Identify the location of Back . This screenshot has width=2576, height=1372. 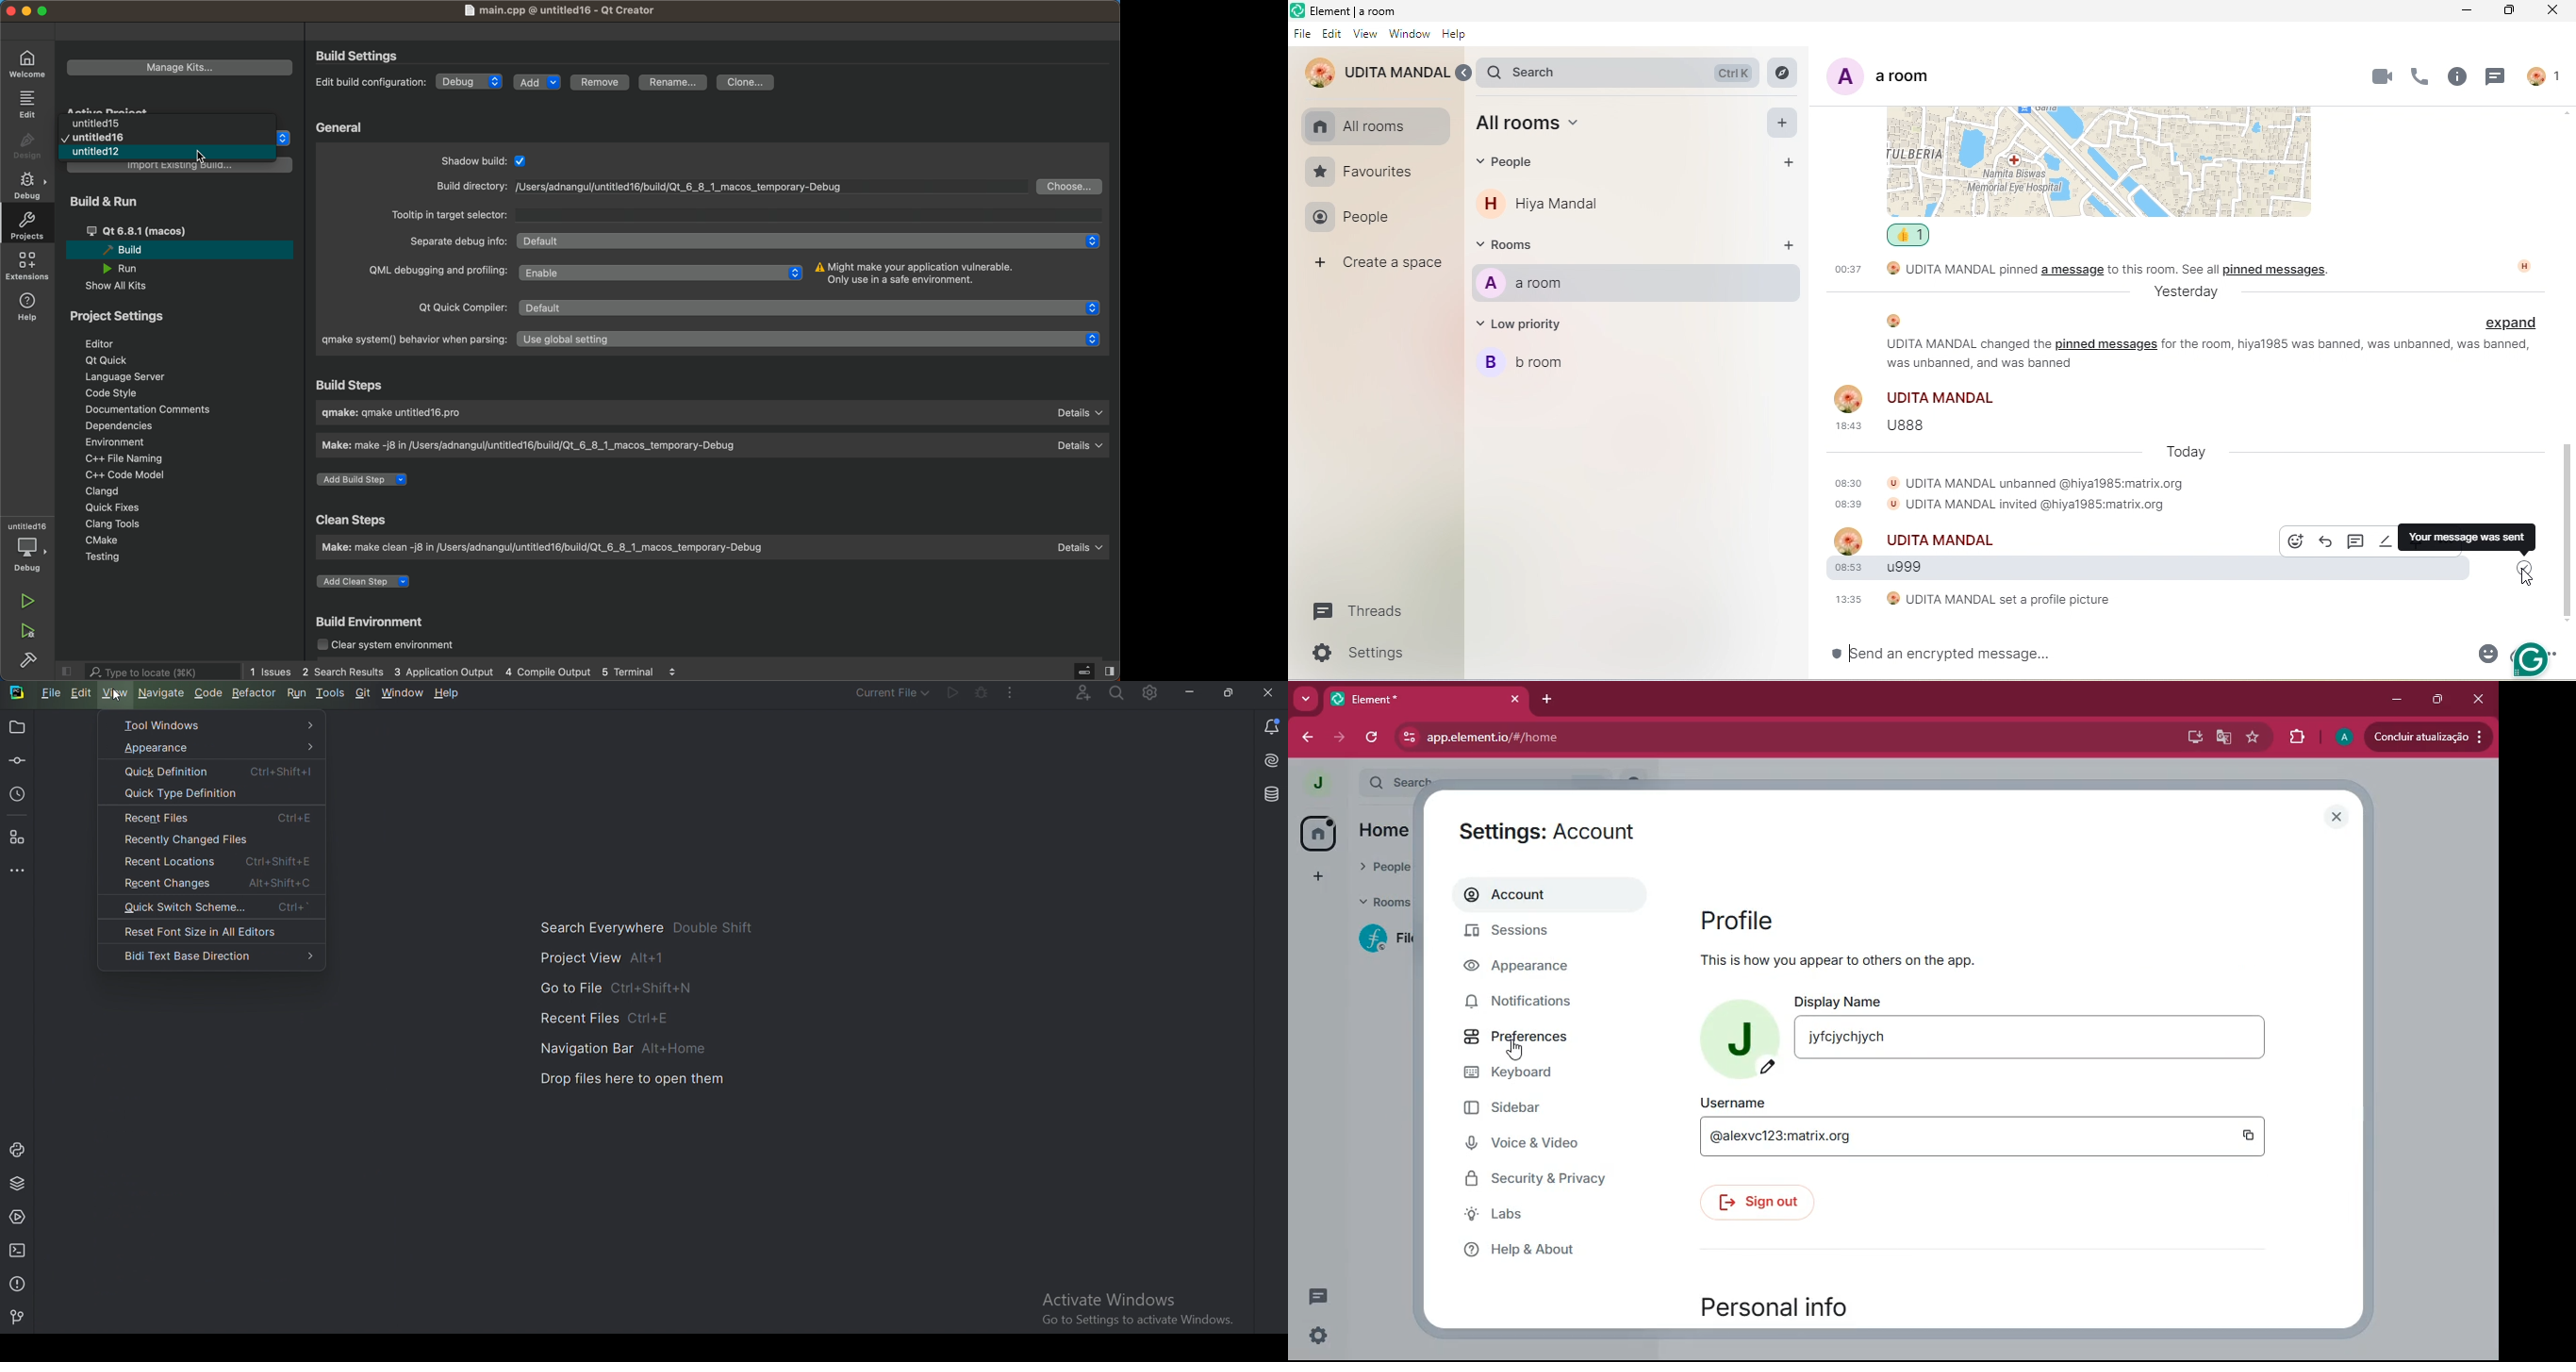
(1467, 72).